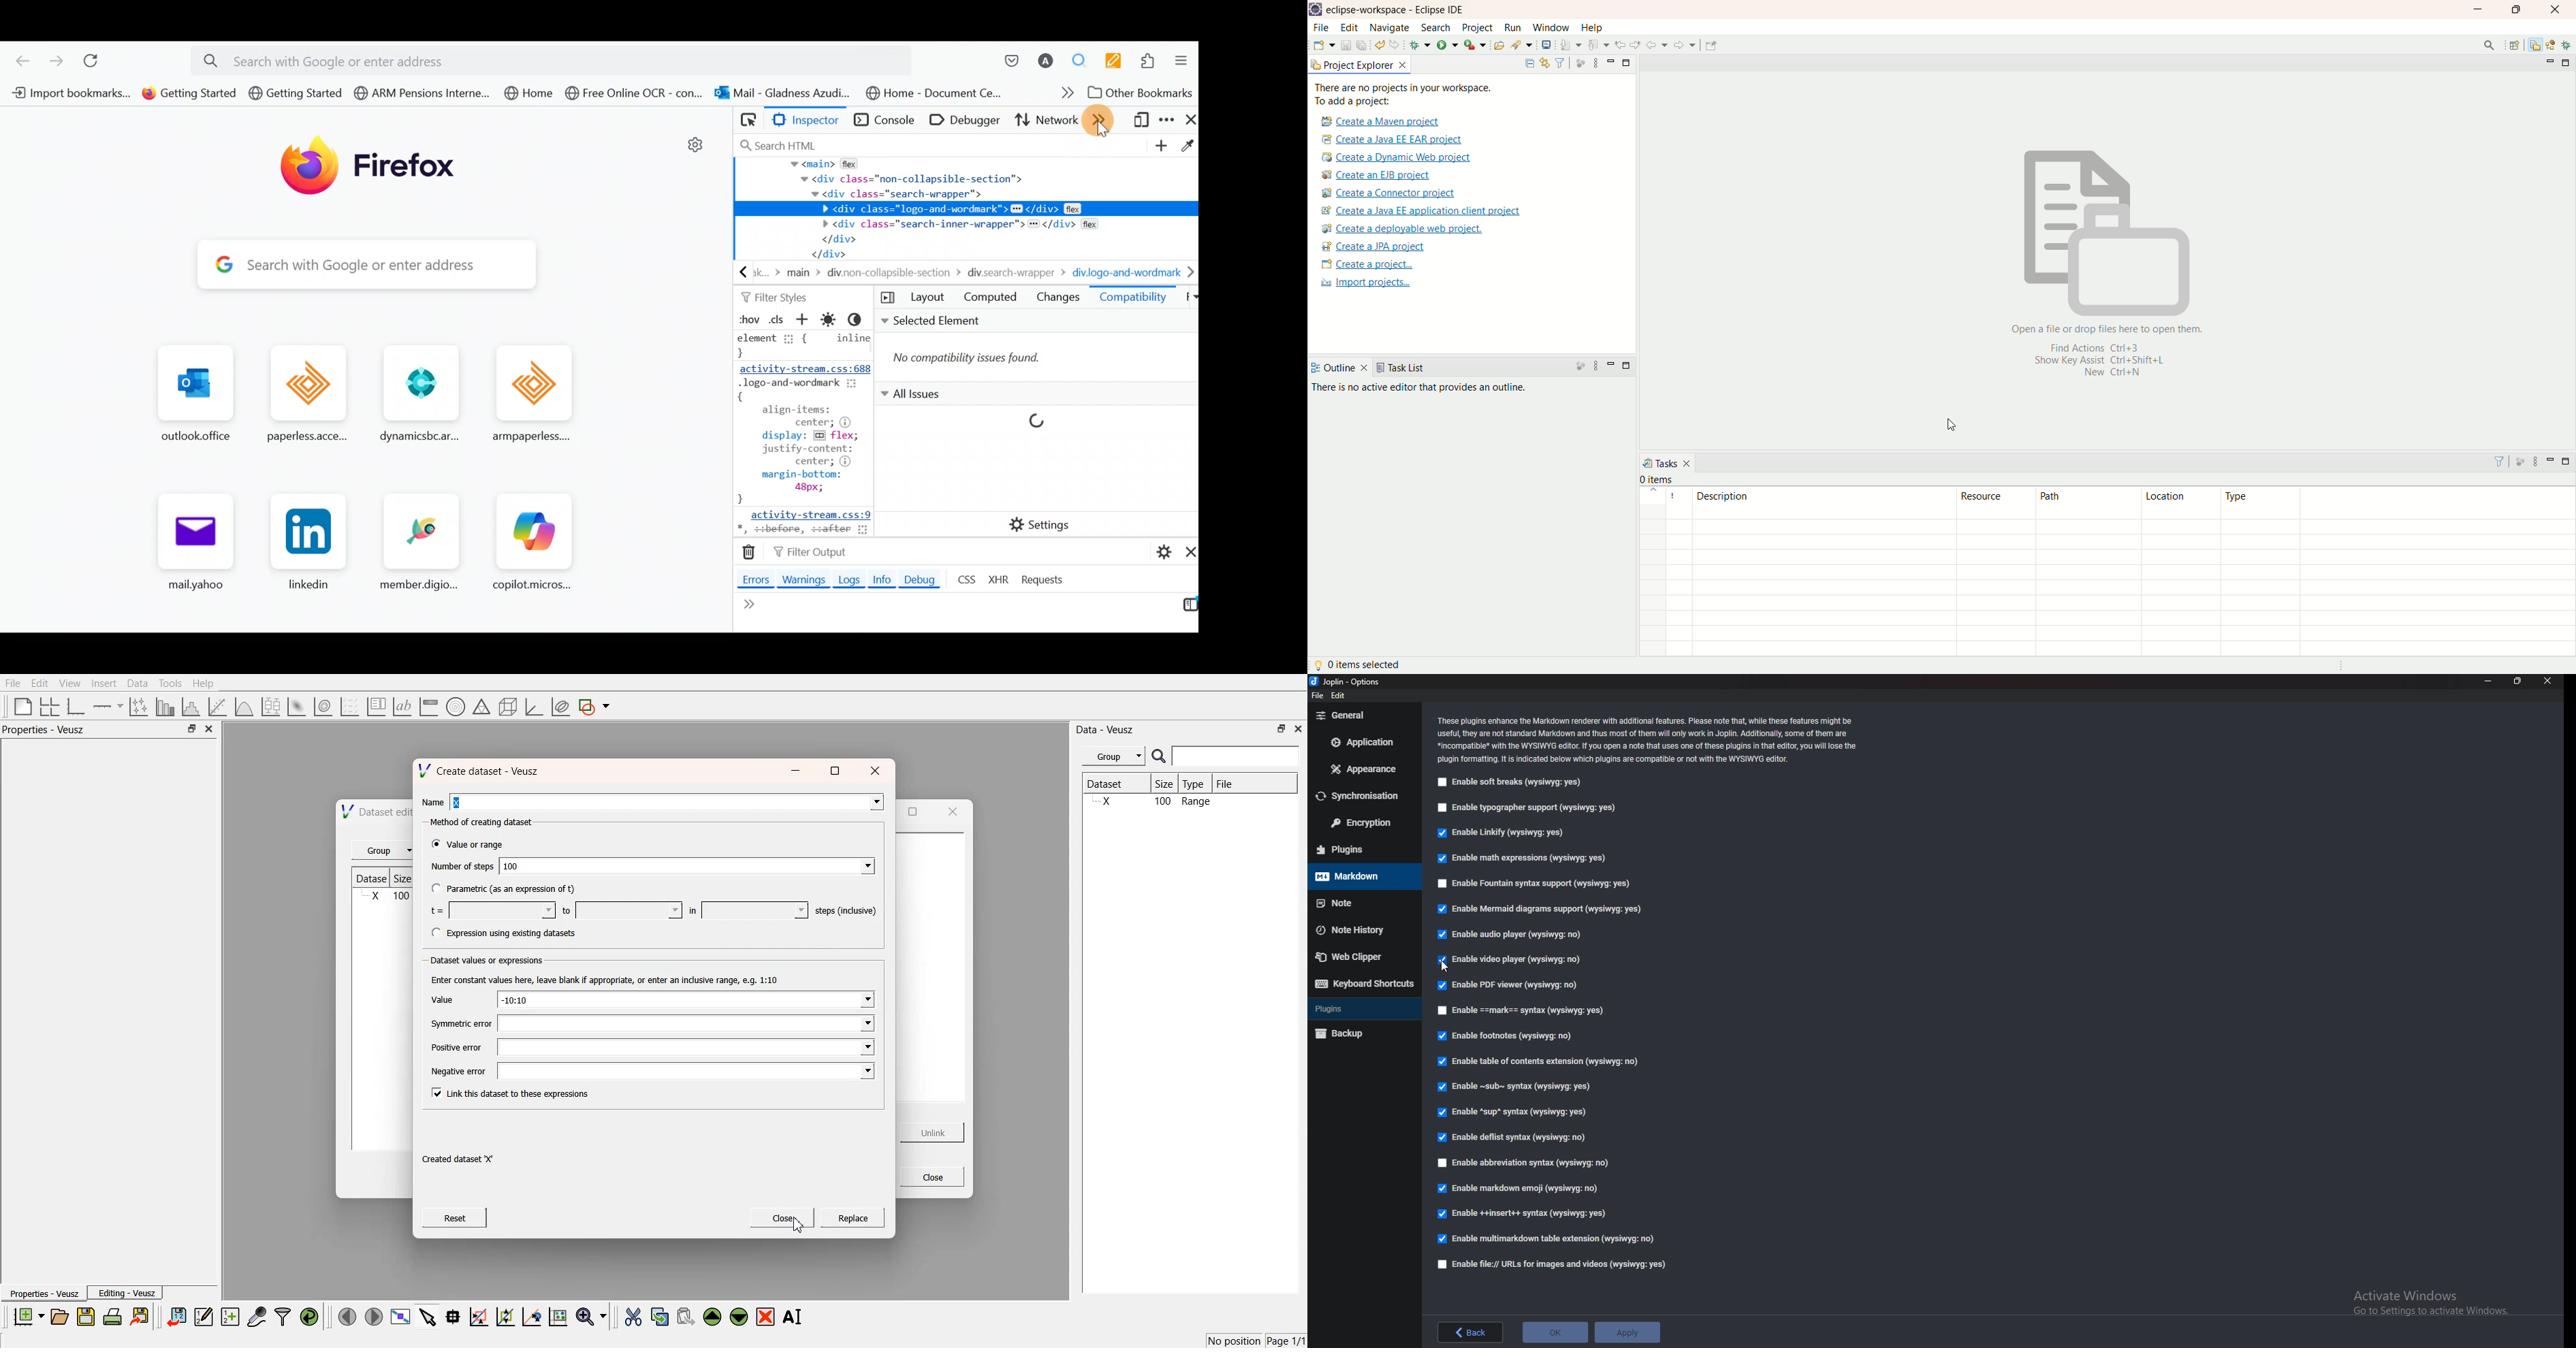 Image resolution: width=2576 pixels, height=1372 pixels. Describe the element at coordinates (1543, 63) in the screenshot. I see `link with editor` at that location.